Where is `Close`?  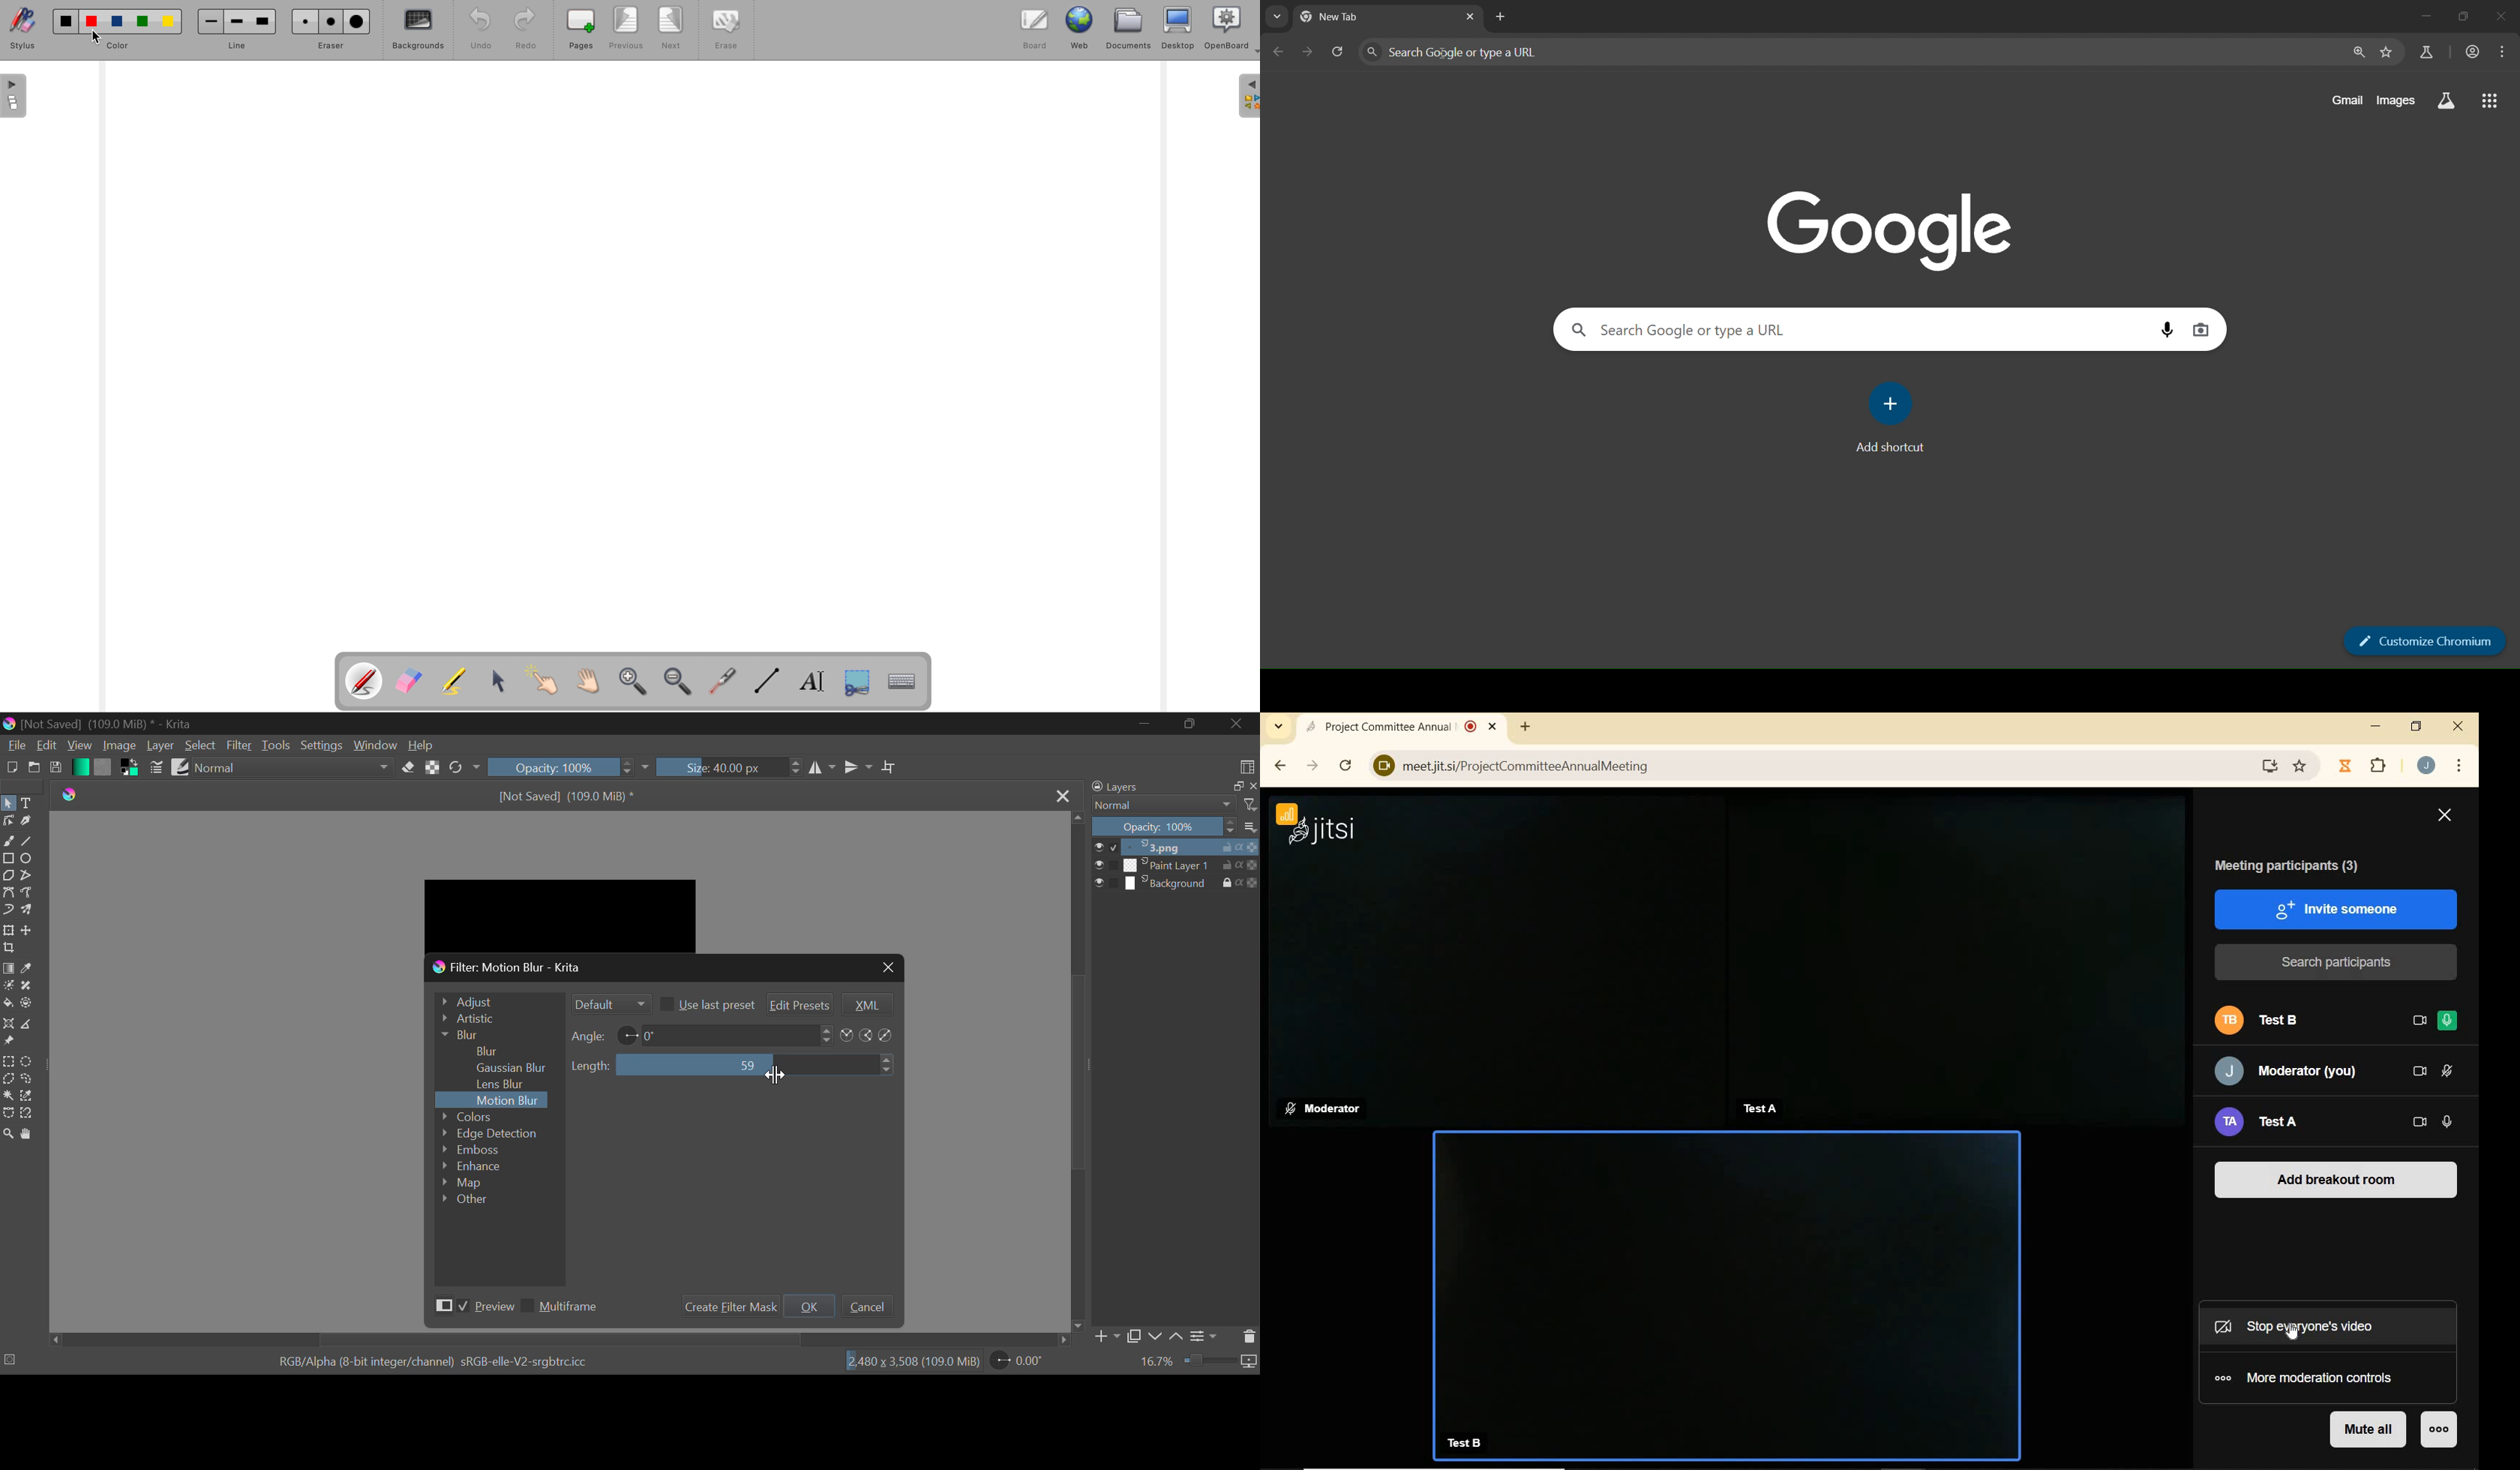
Close is located at coordinates (1064, 797).